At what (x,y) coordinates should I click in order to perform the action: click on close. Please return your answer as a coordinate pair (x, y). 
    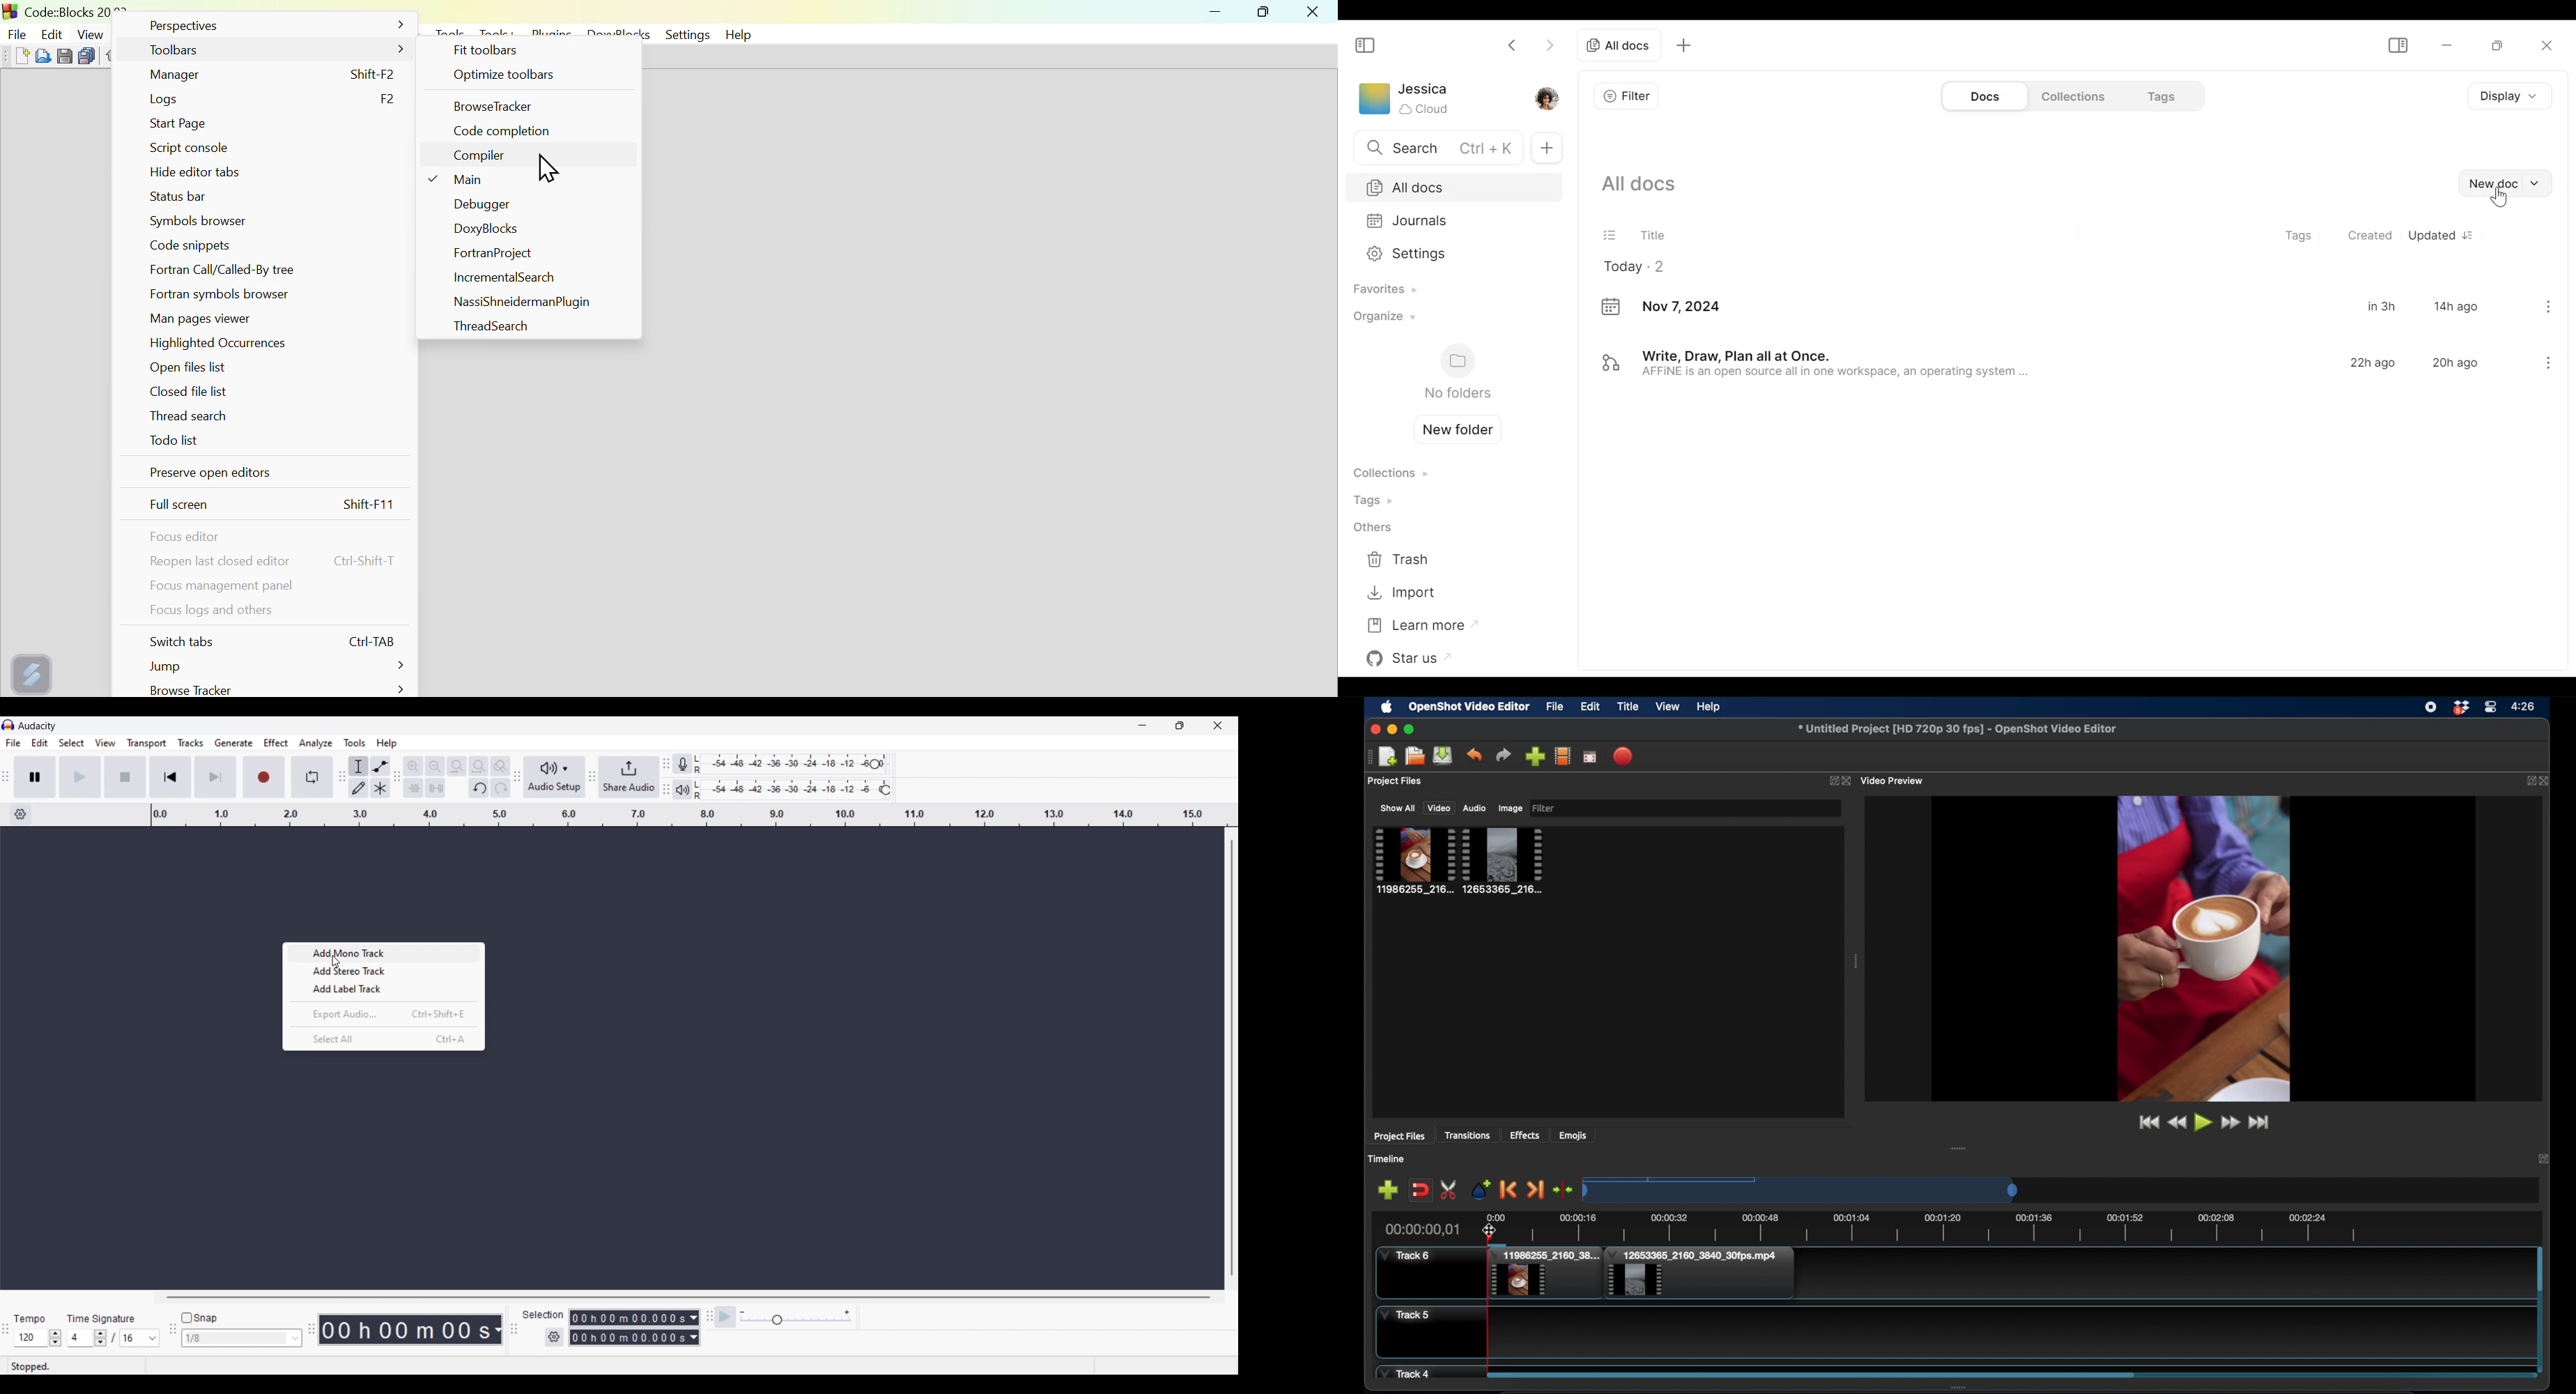
    Looking at the image, I should click on (1848, 781).